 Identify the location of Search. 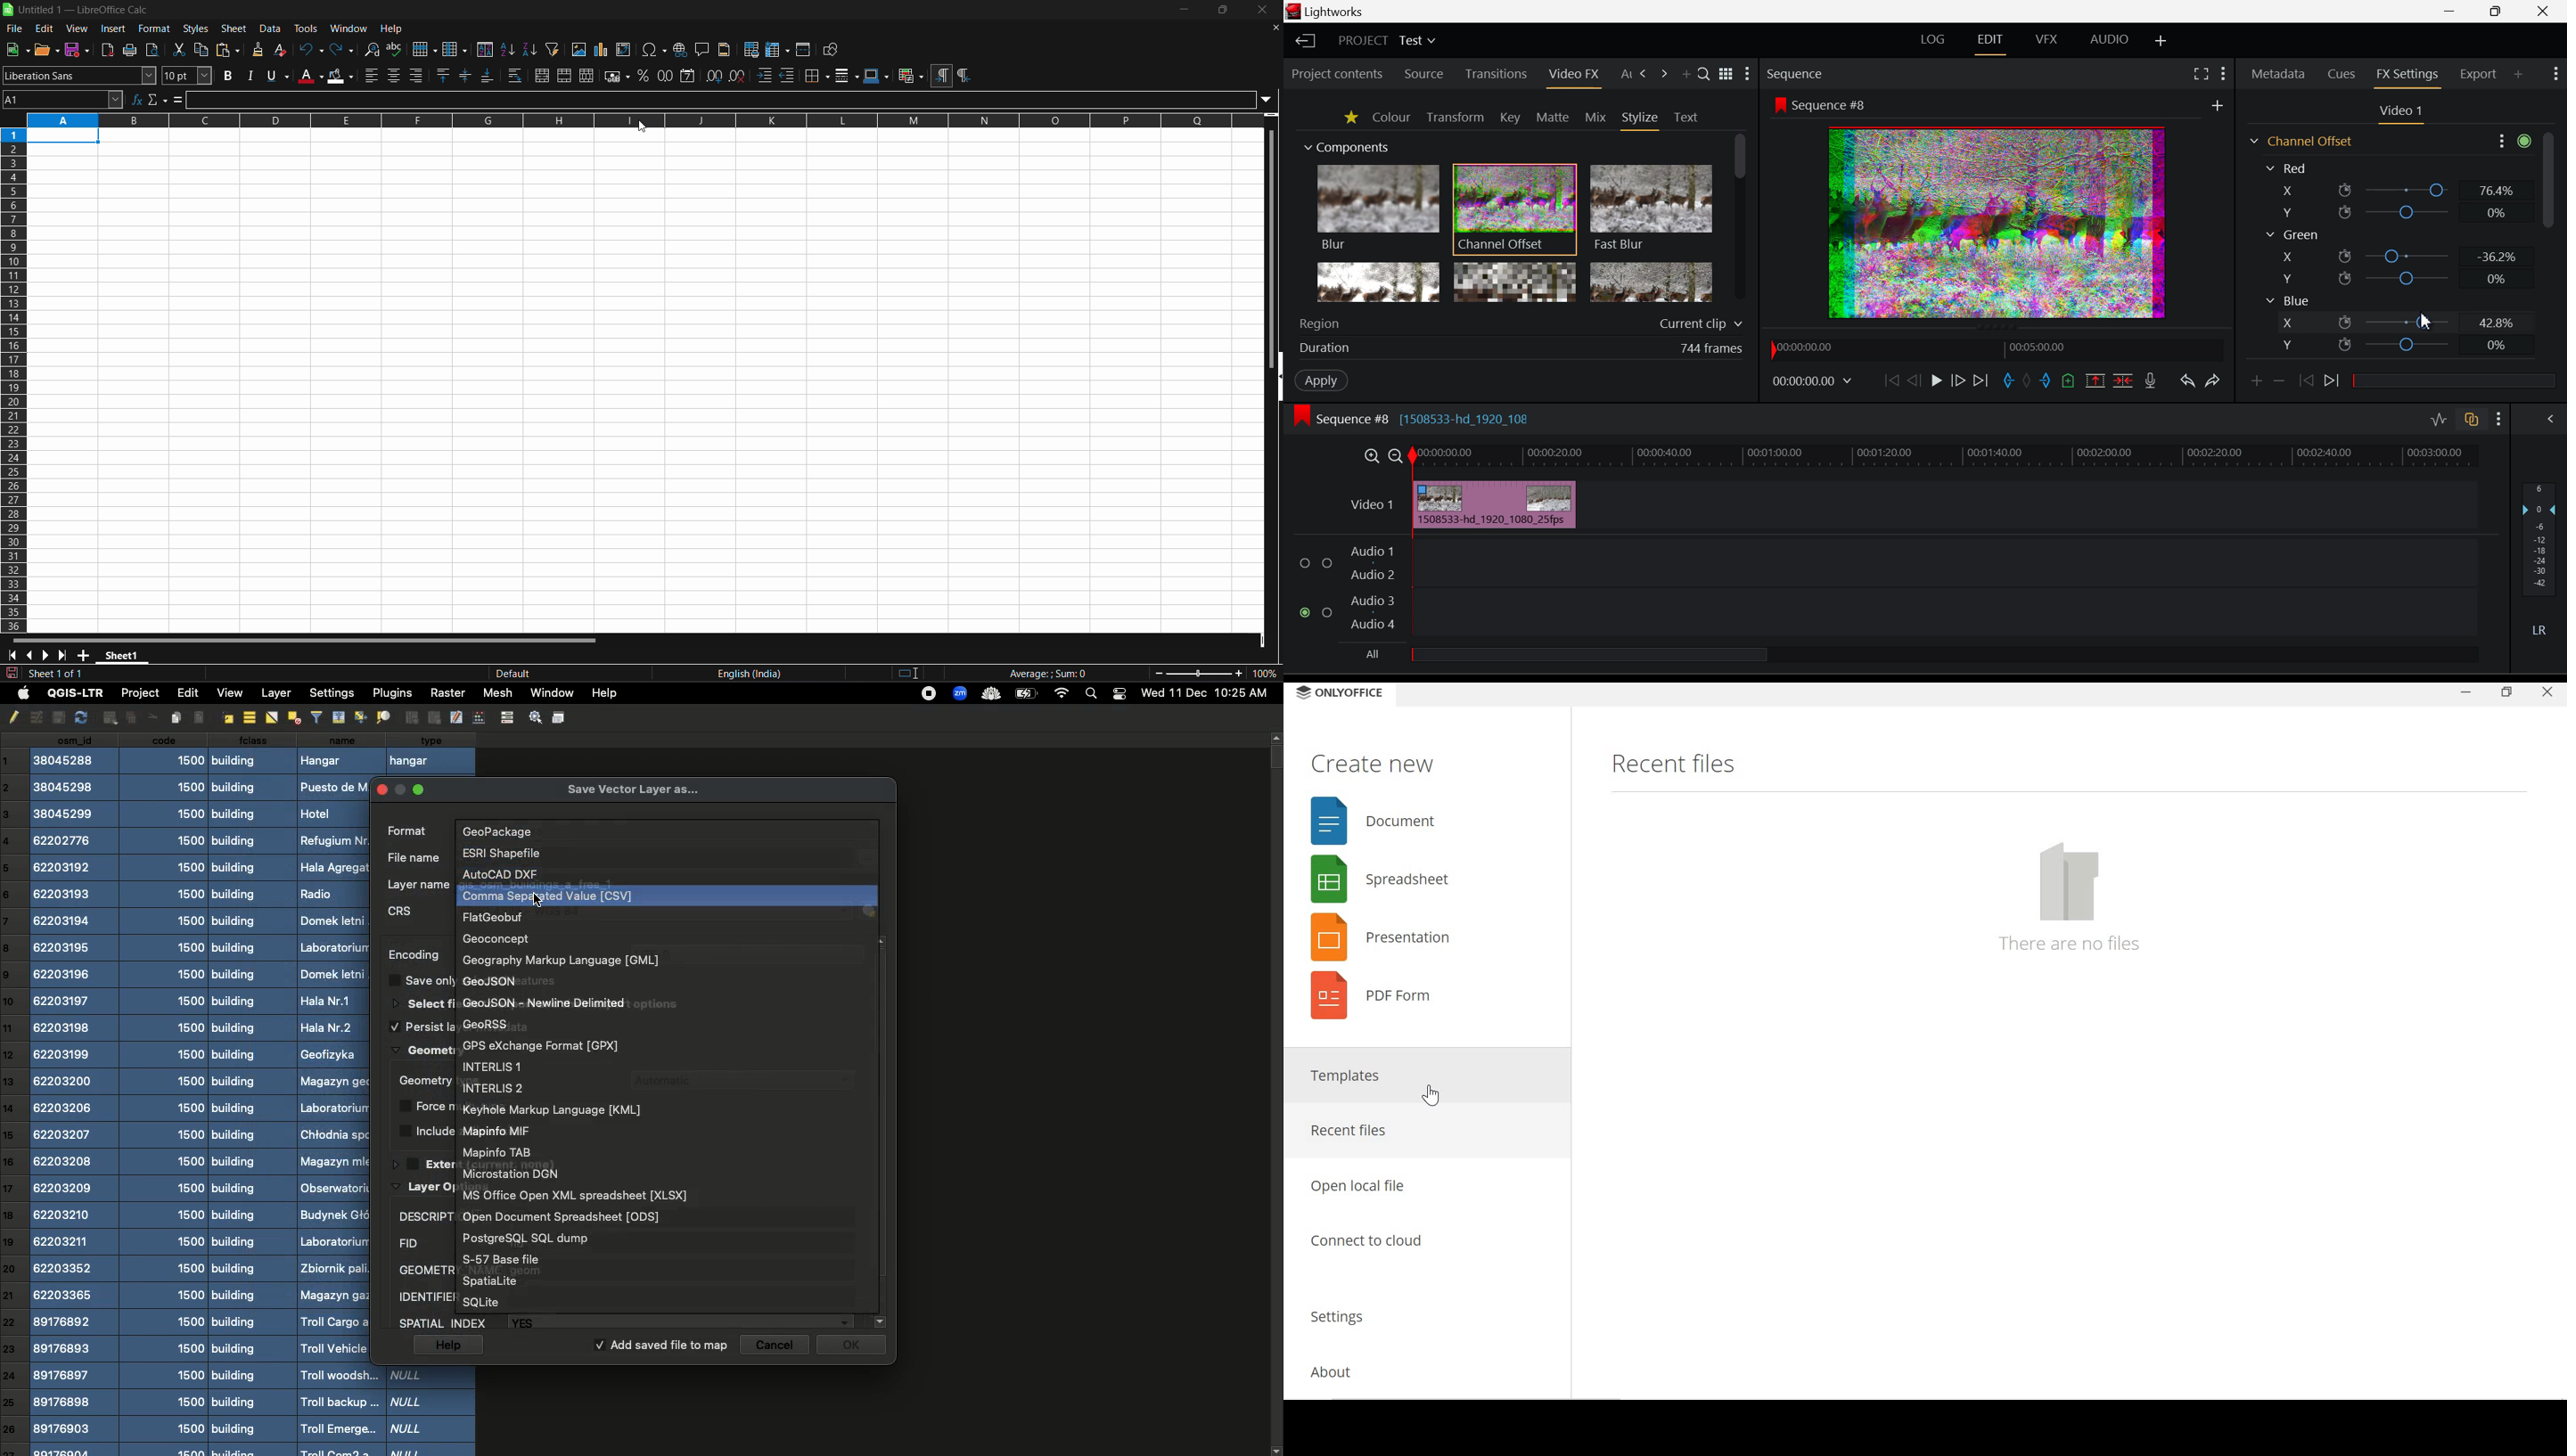
(1704, 74).